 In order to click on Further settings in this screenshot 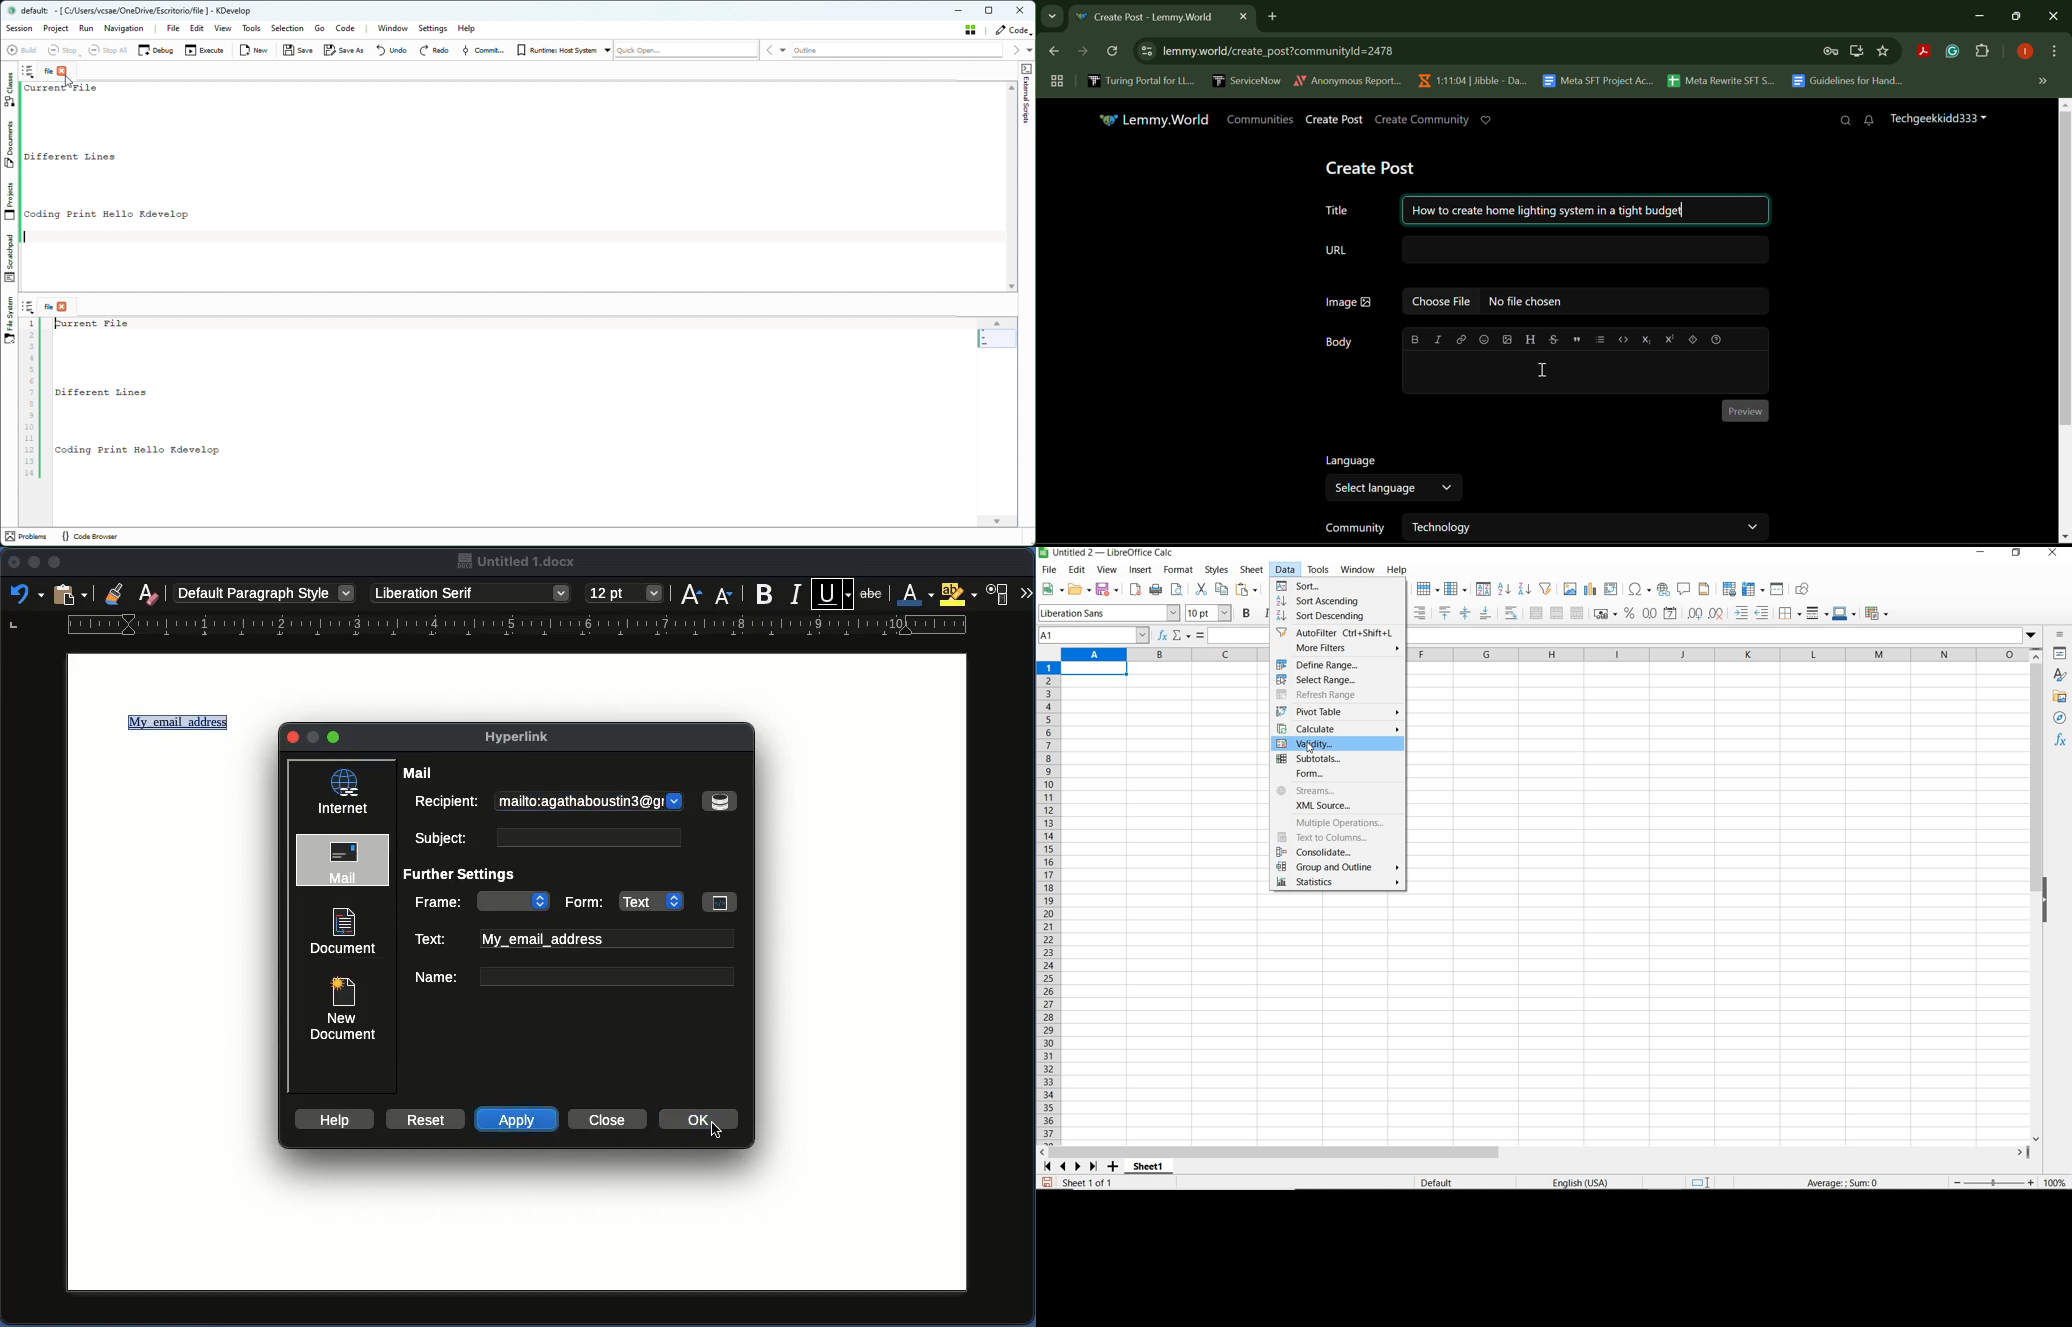, I will do `click(466, 875)`.